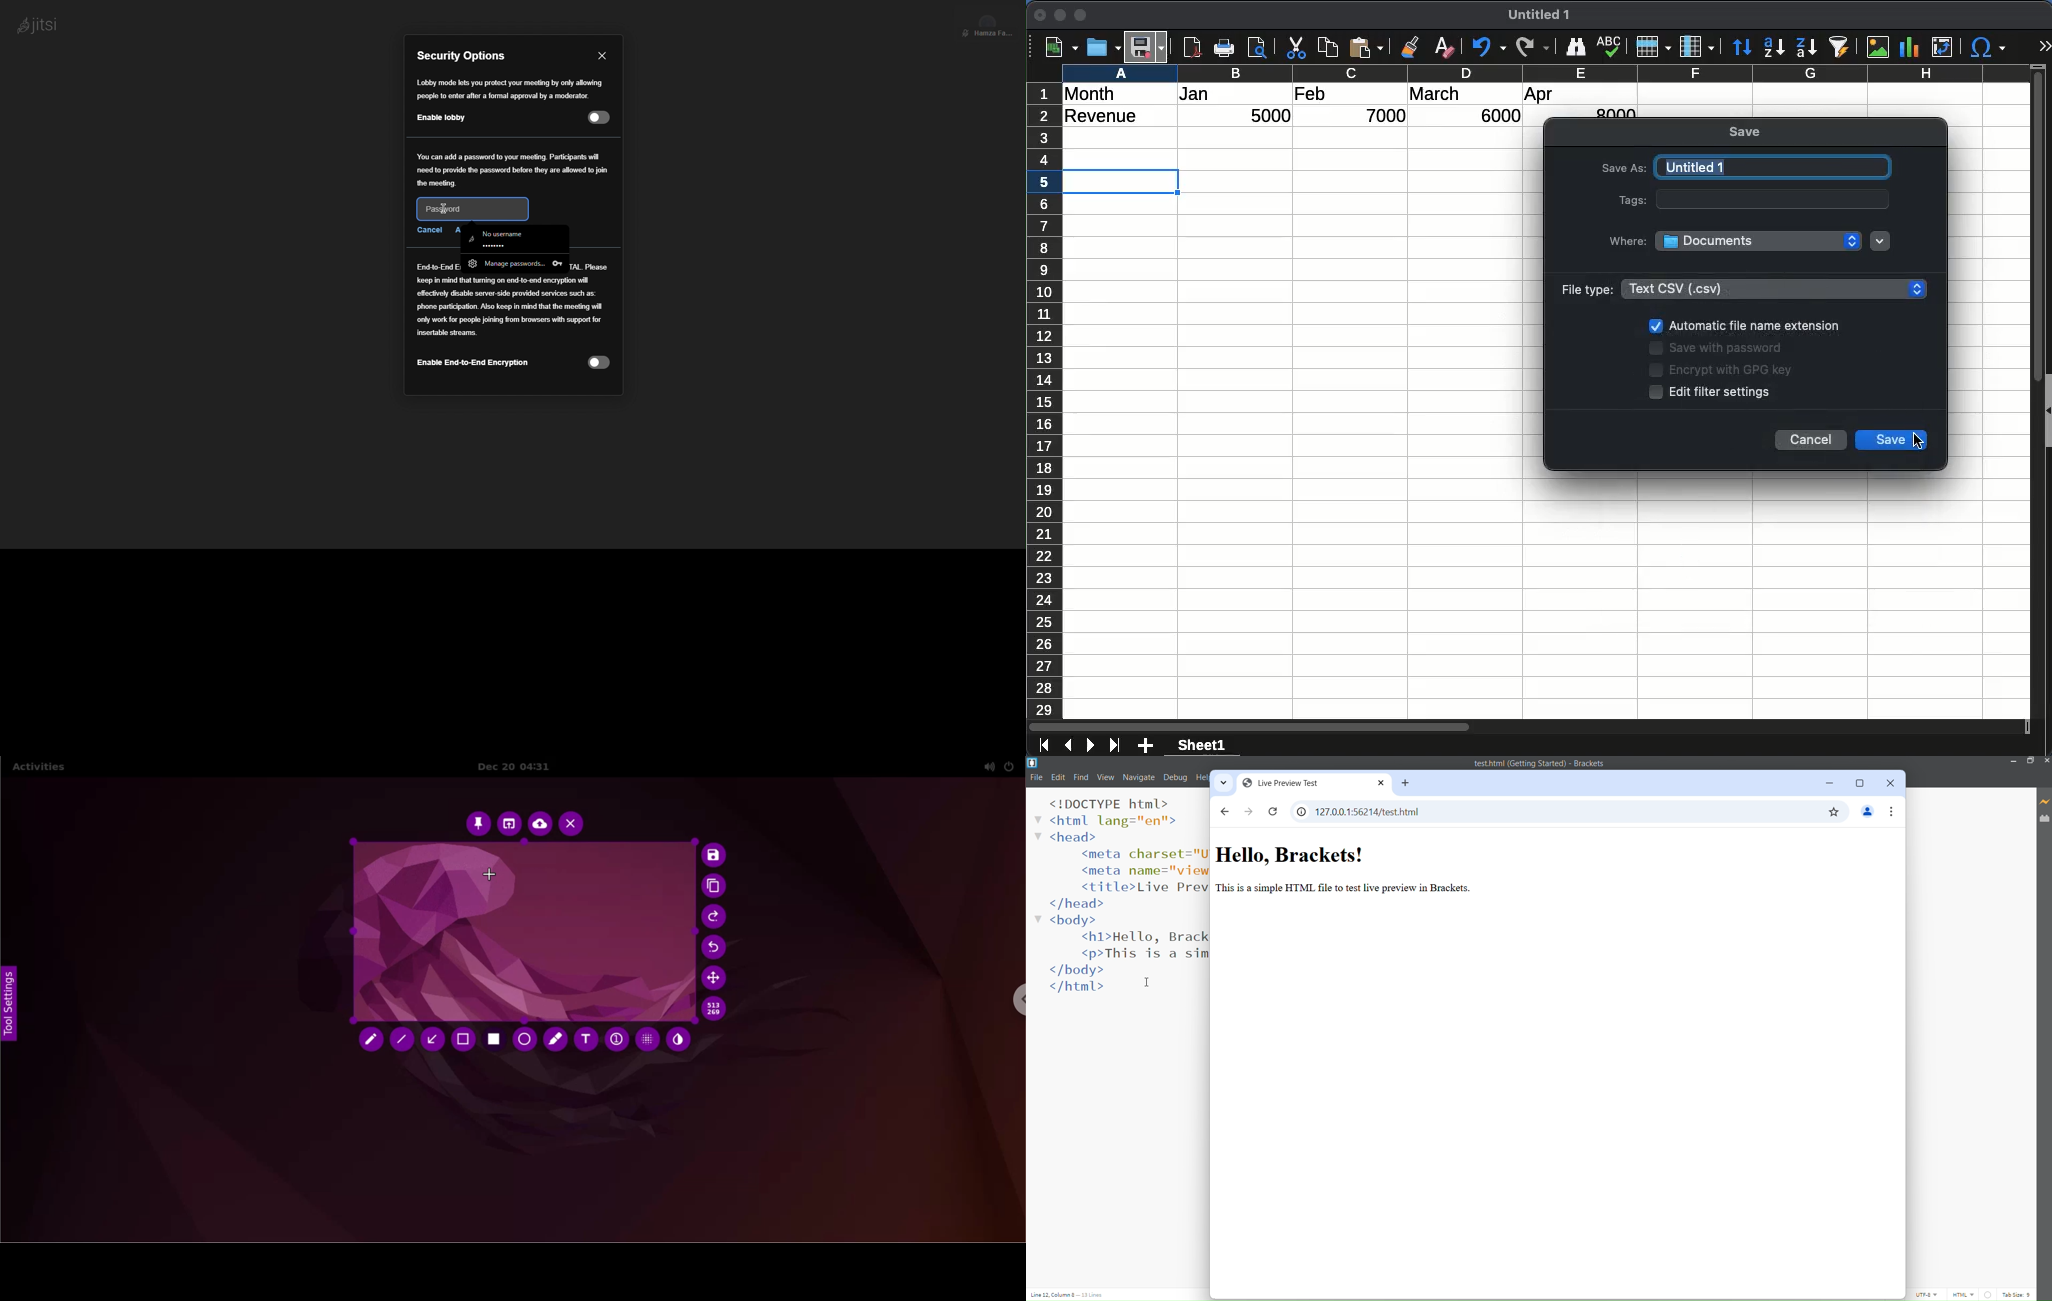 This screenshot has height=1316, width=2072. I want to click on Cancel, so click(1811, 440).